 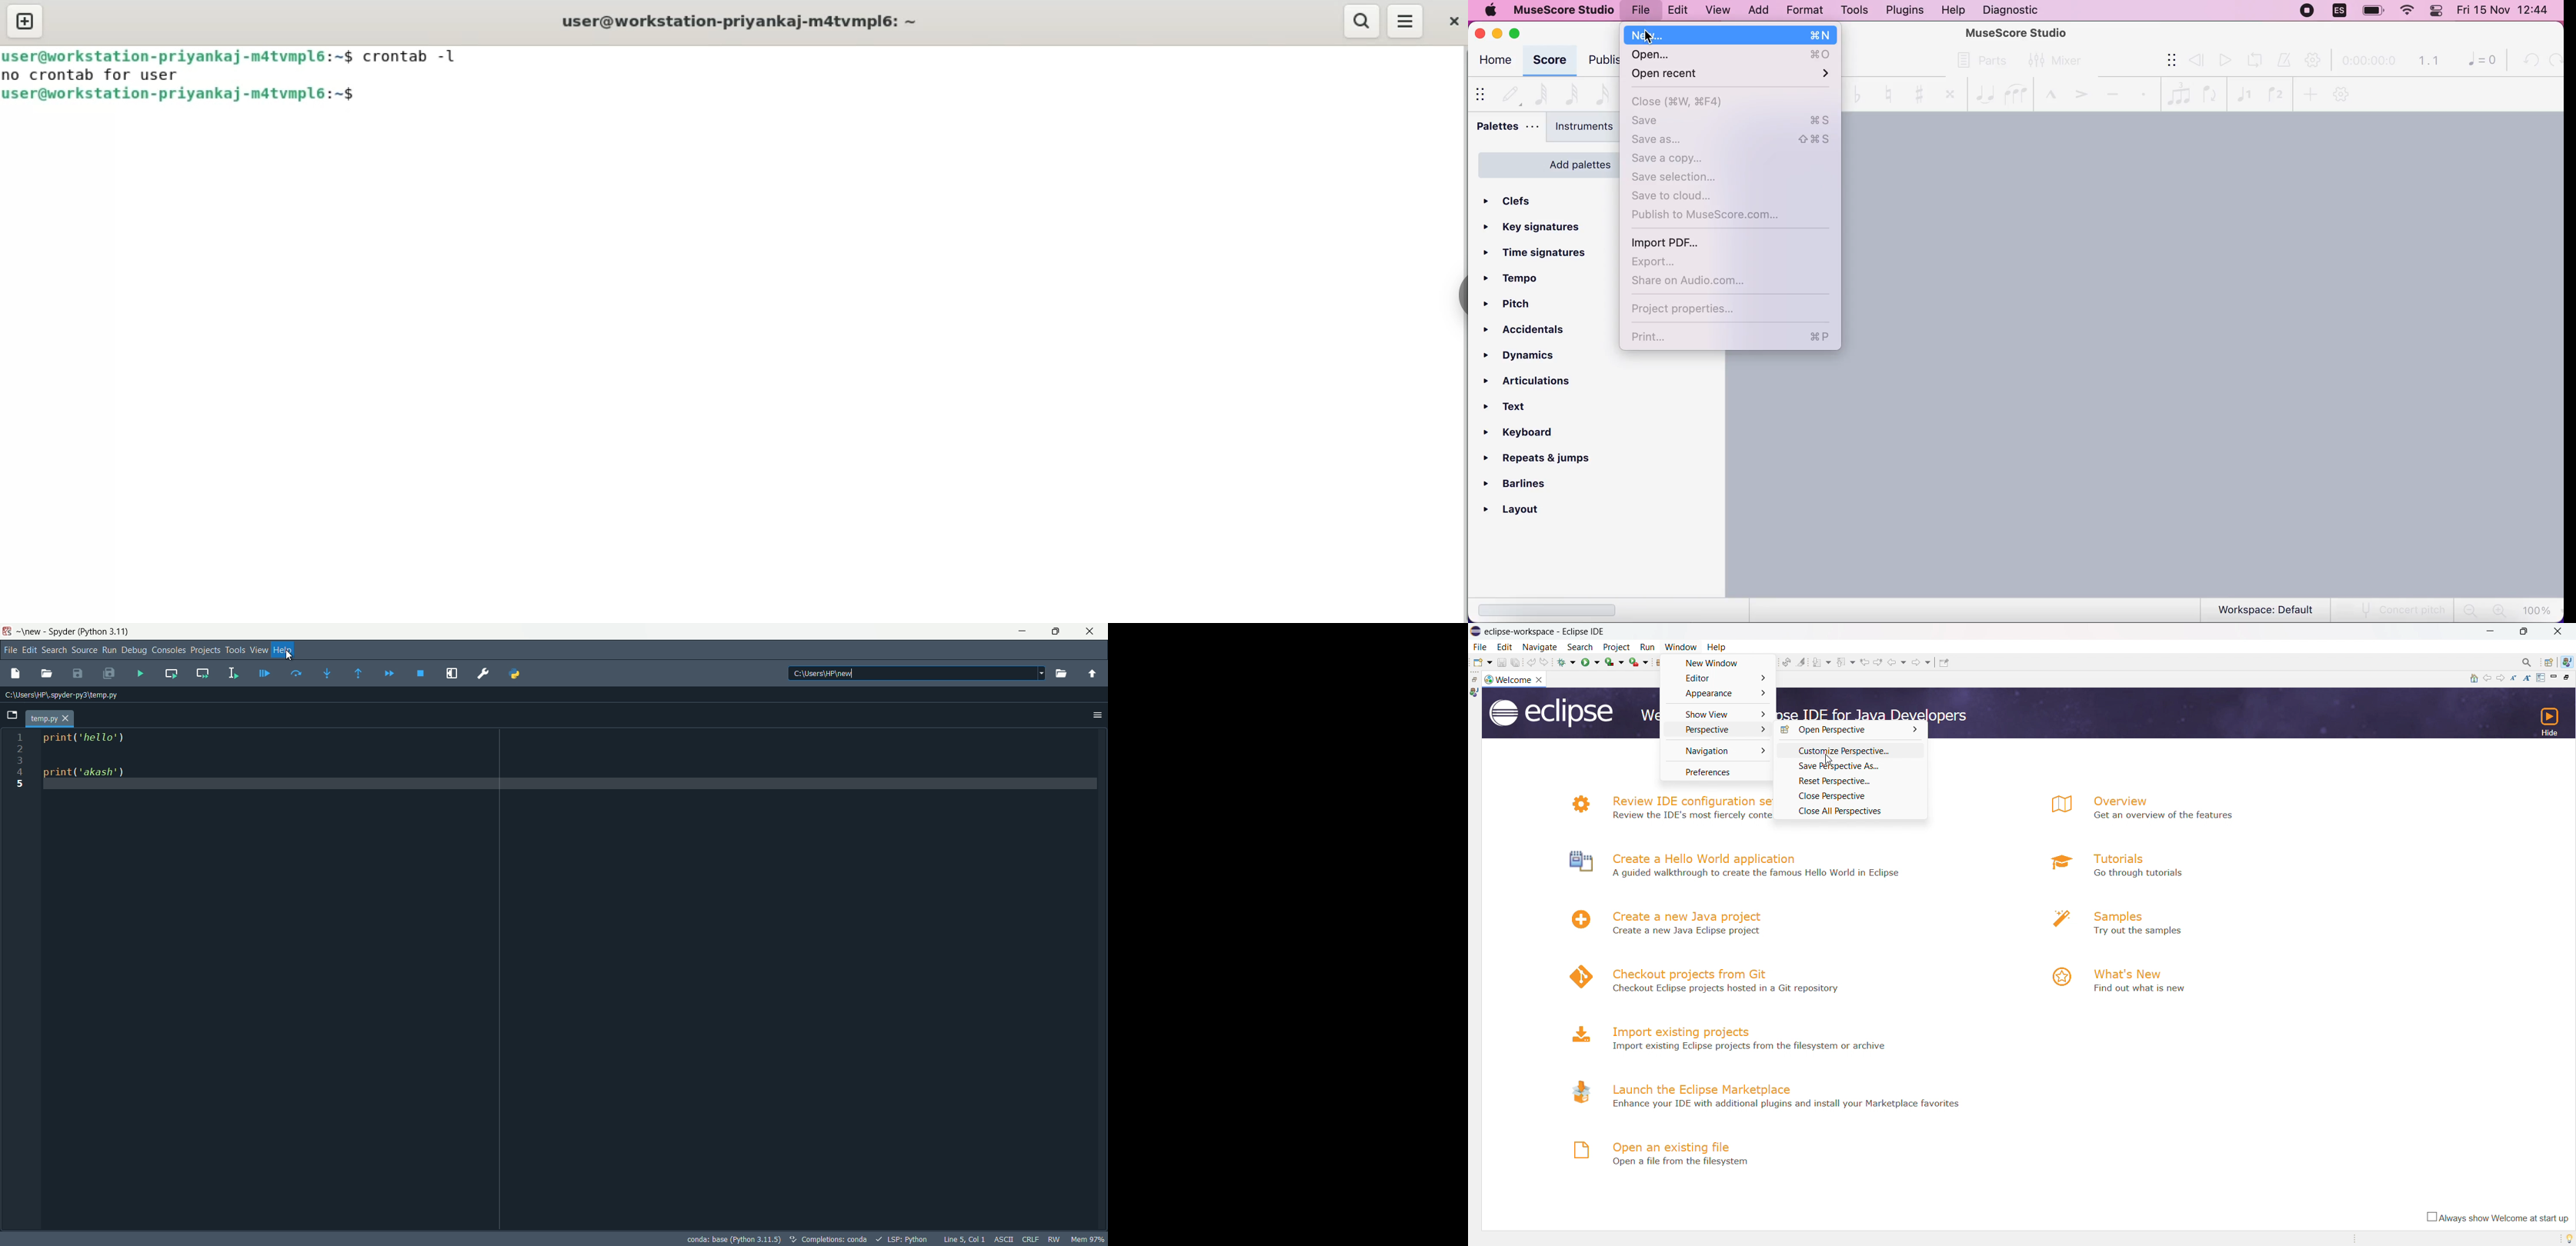 What do you see at coordinates (2268, 610) in the screenshot?
I see `workspace: default` at bounding box center [2268, 610].